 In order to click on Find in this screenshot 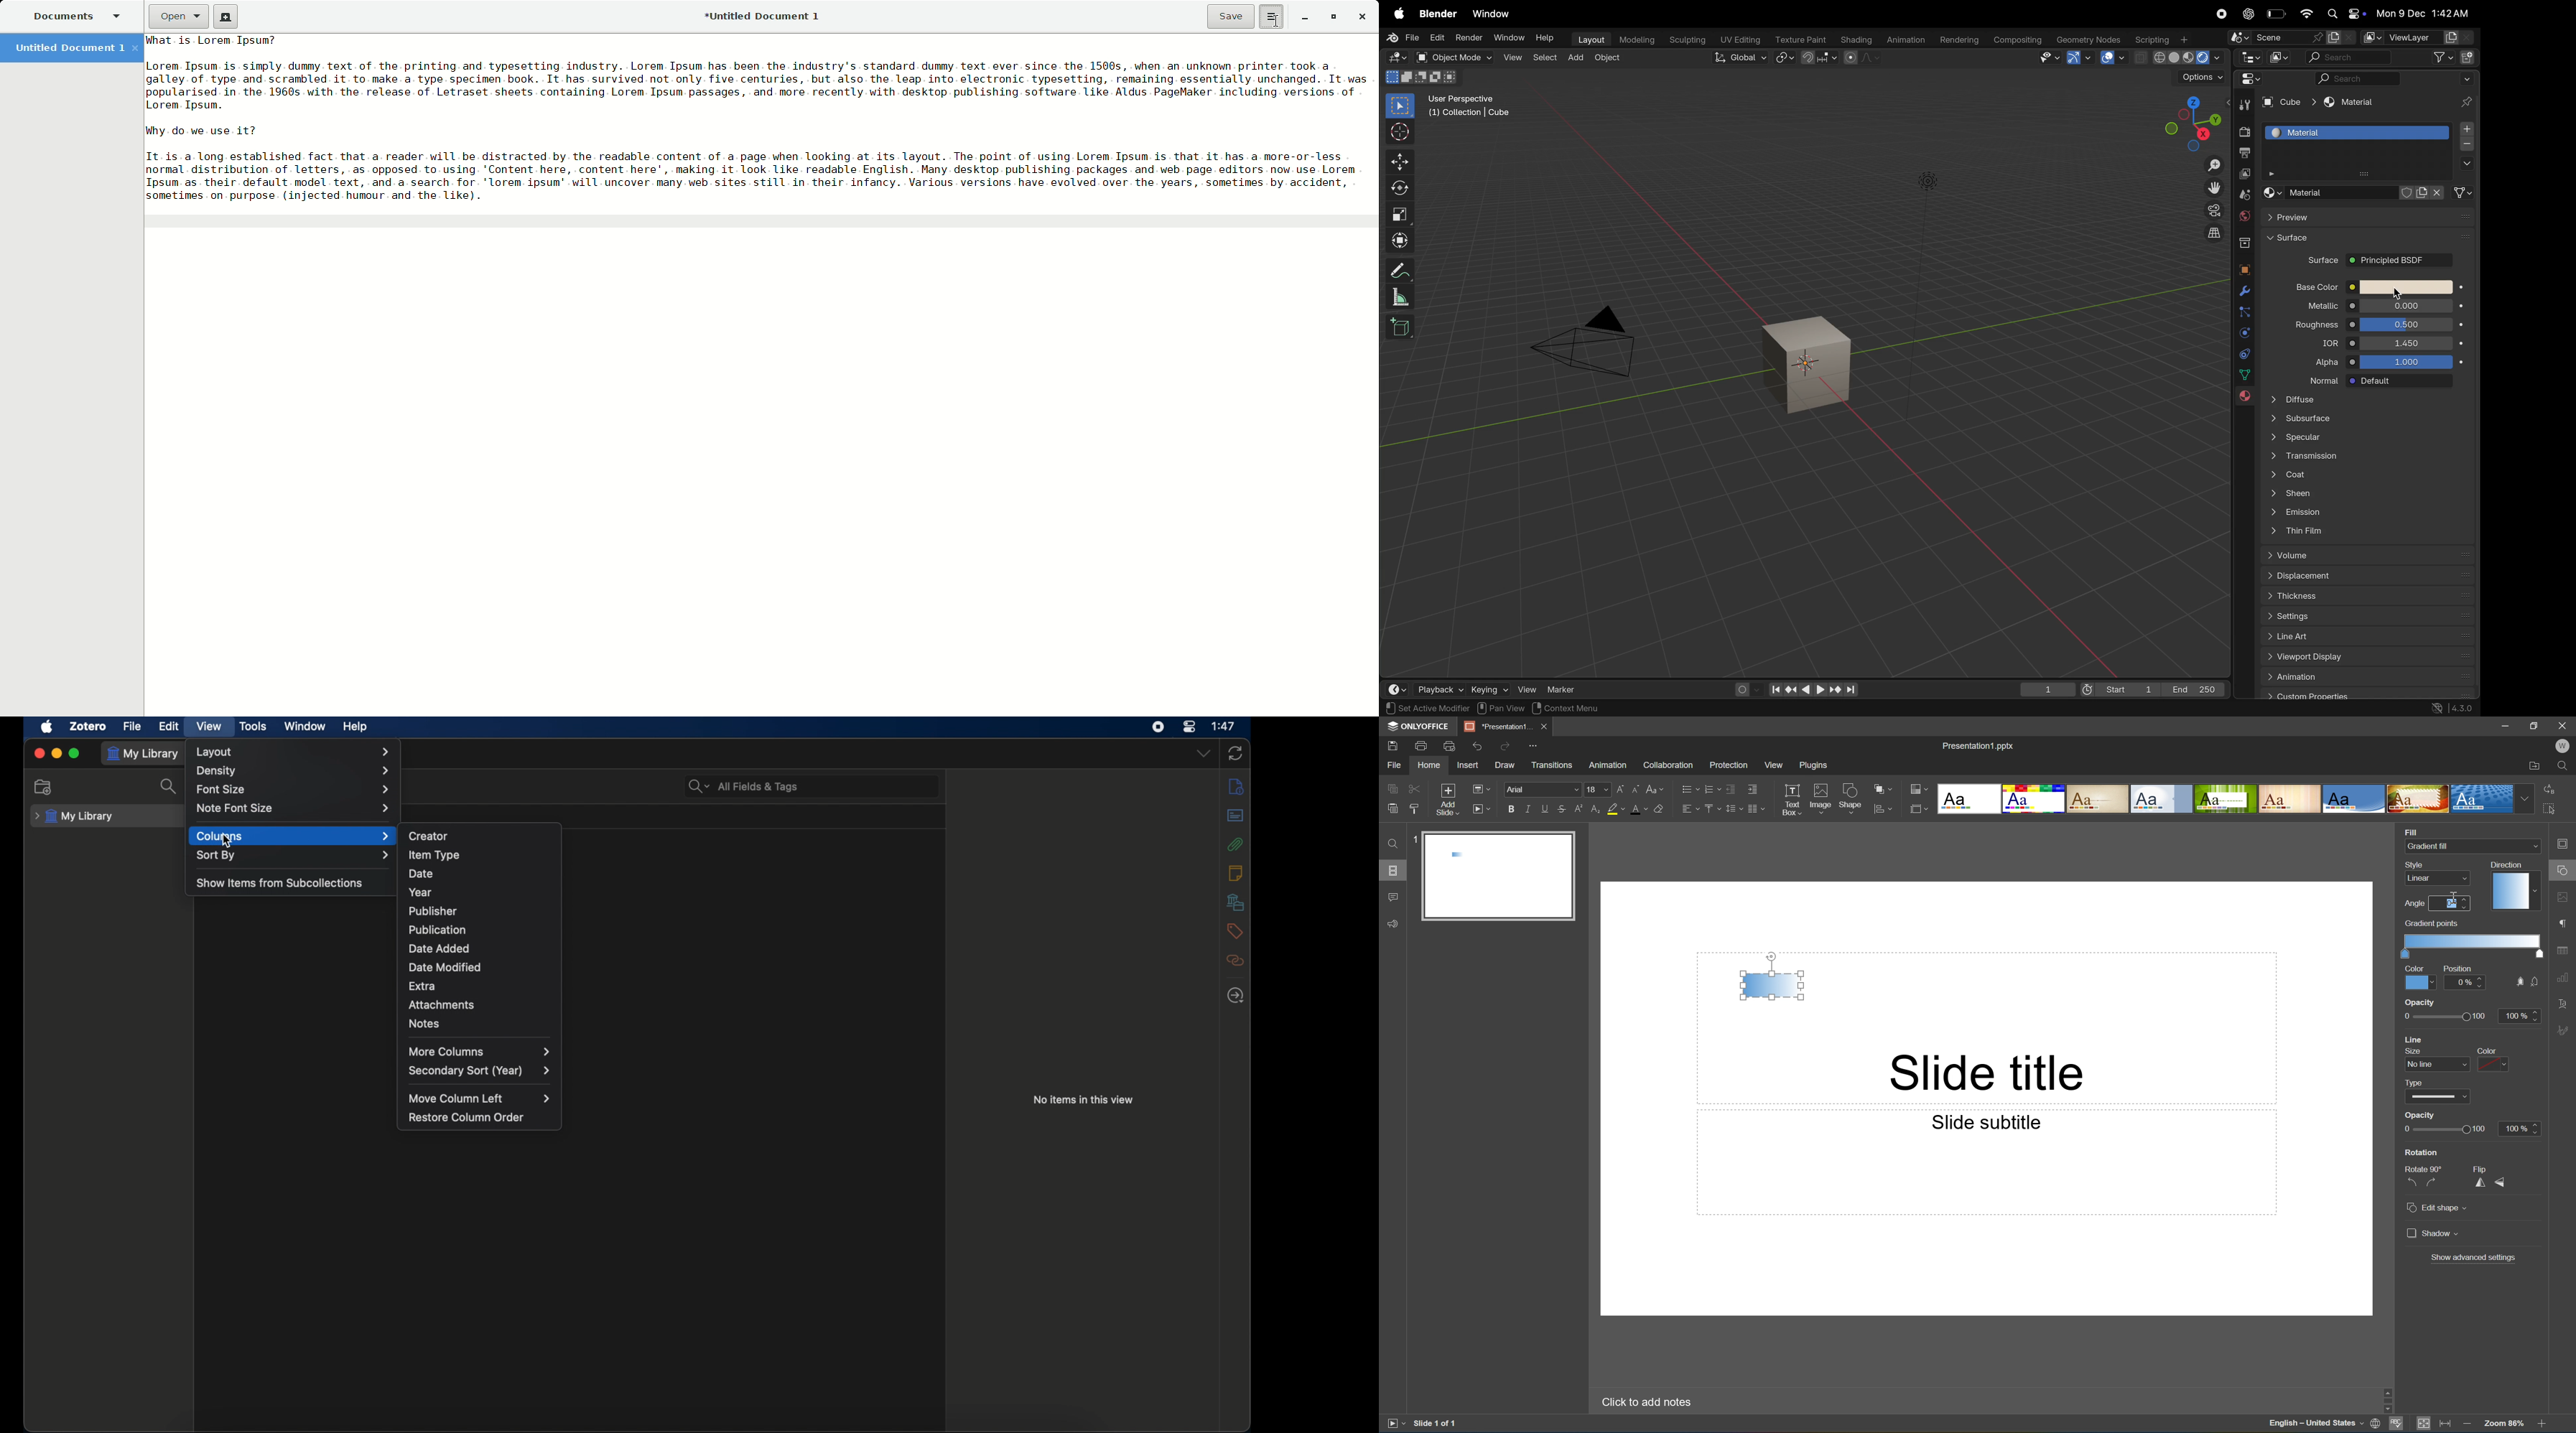, I will do `click(2567, 766)`.